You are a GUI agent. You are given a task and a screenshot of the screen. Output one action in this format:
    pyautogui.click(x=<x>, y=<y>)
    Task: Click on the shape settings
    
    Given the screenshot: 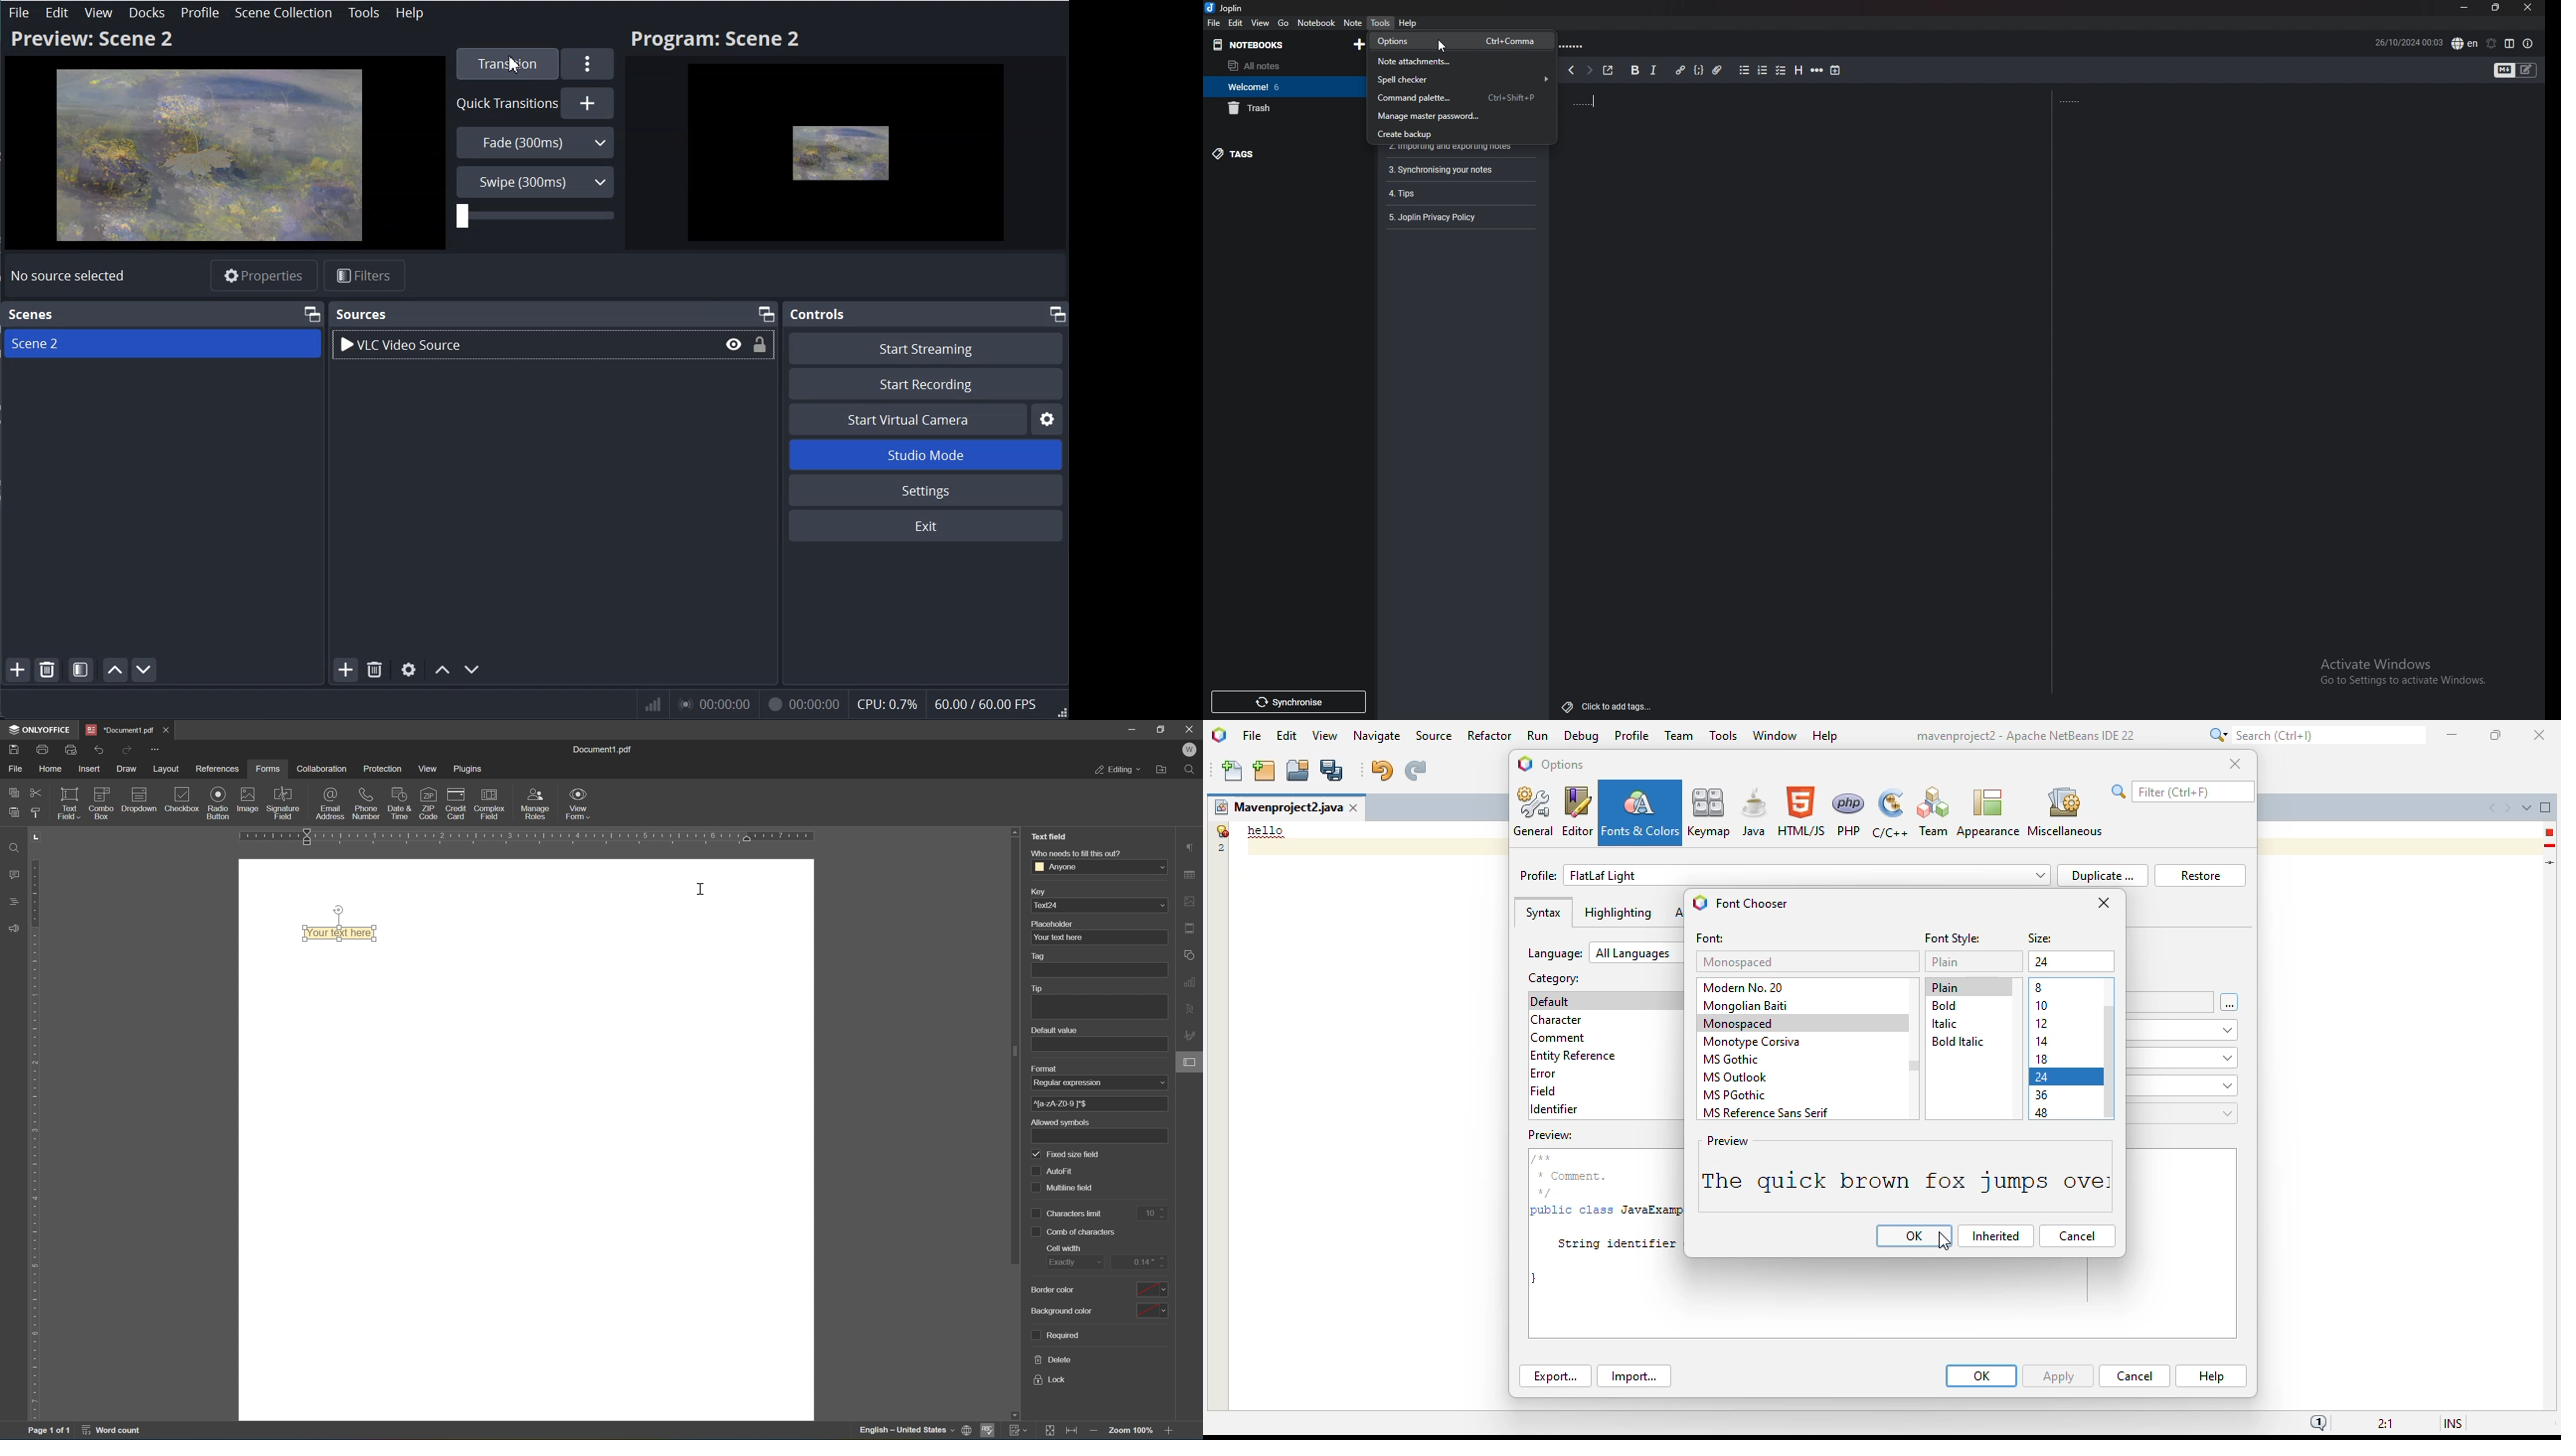 What is the action you would take?
    pyautogui.click(x=1191, y=955)
    